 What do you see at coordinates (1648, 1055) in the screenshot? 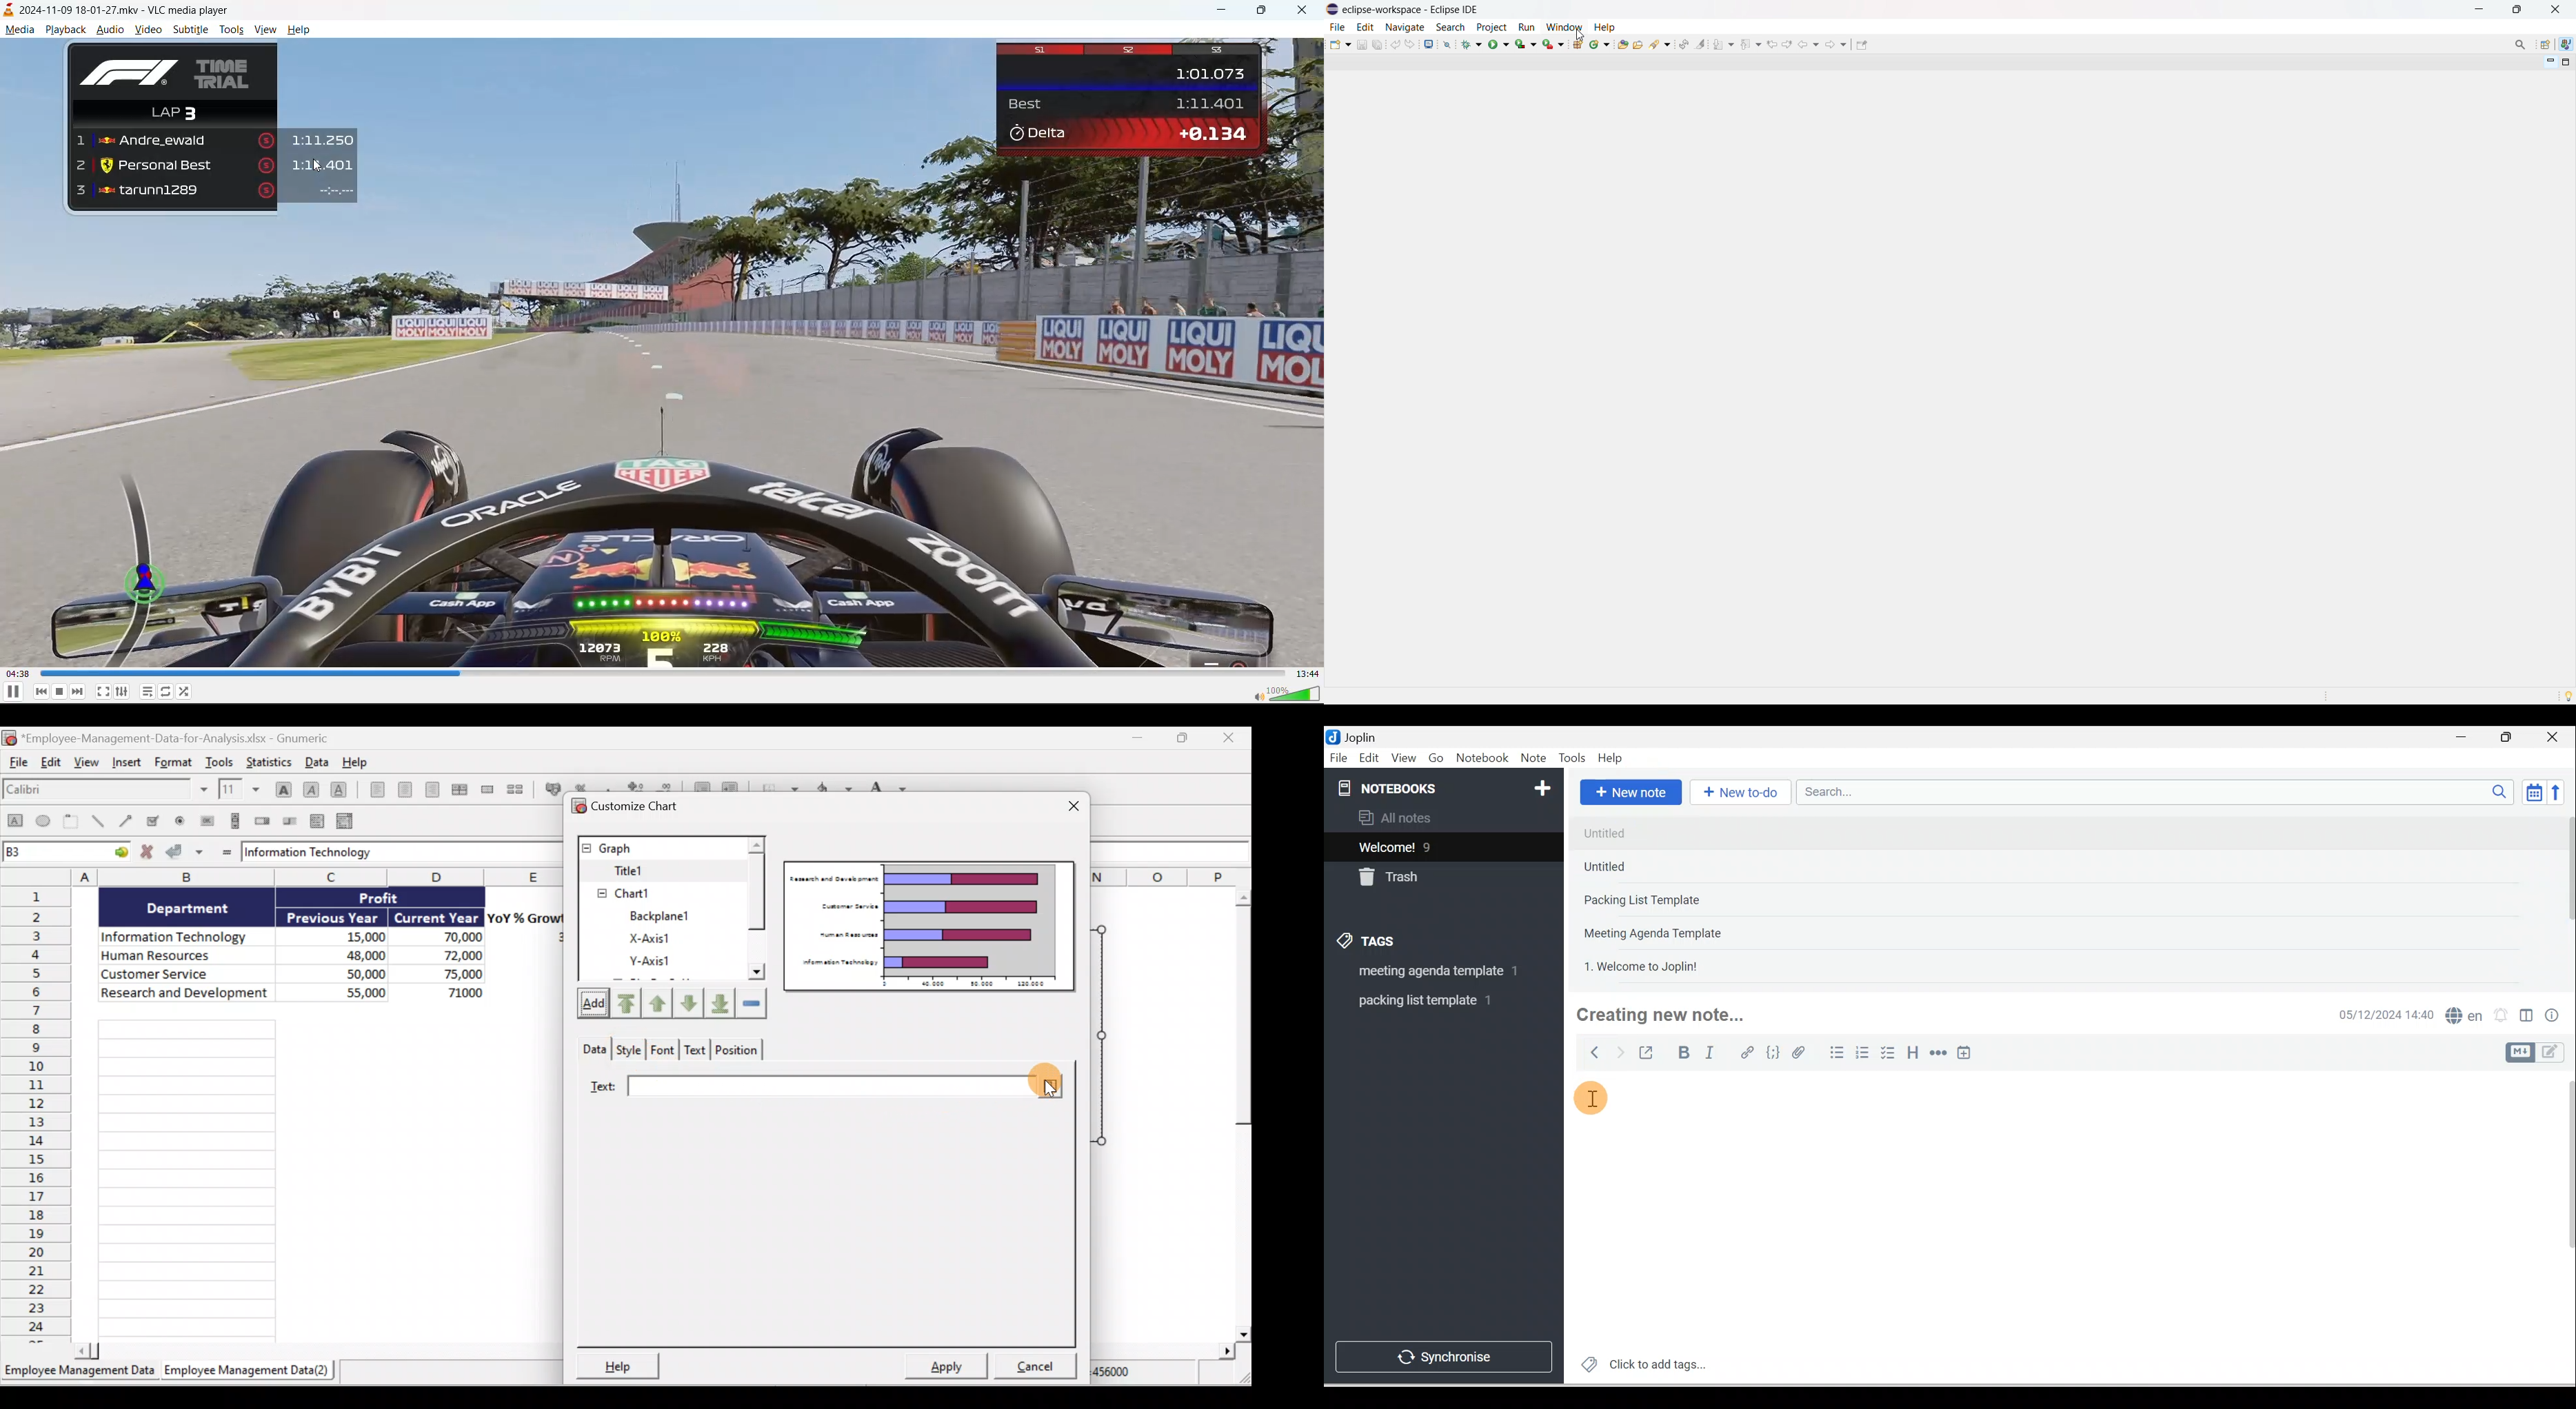
I see `Toggle external editing` at bounding box center [1648, 1055].